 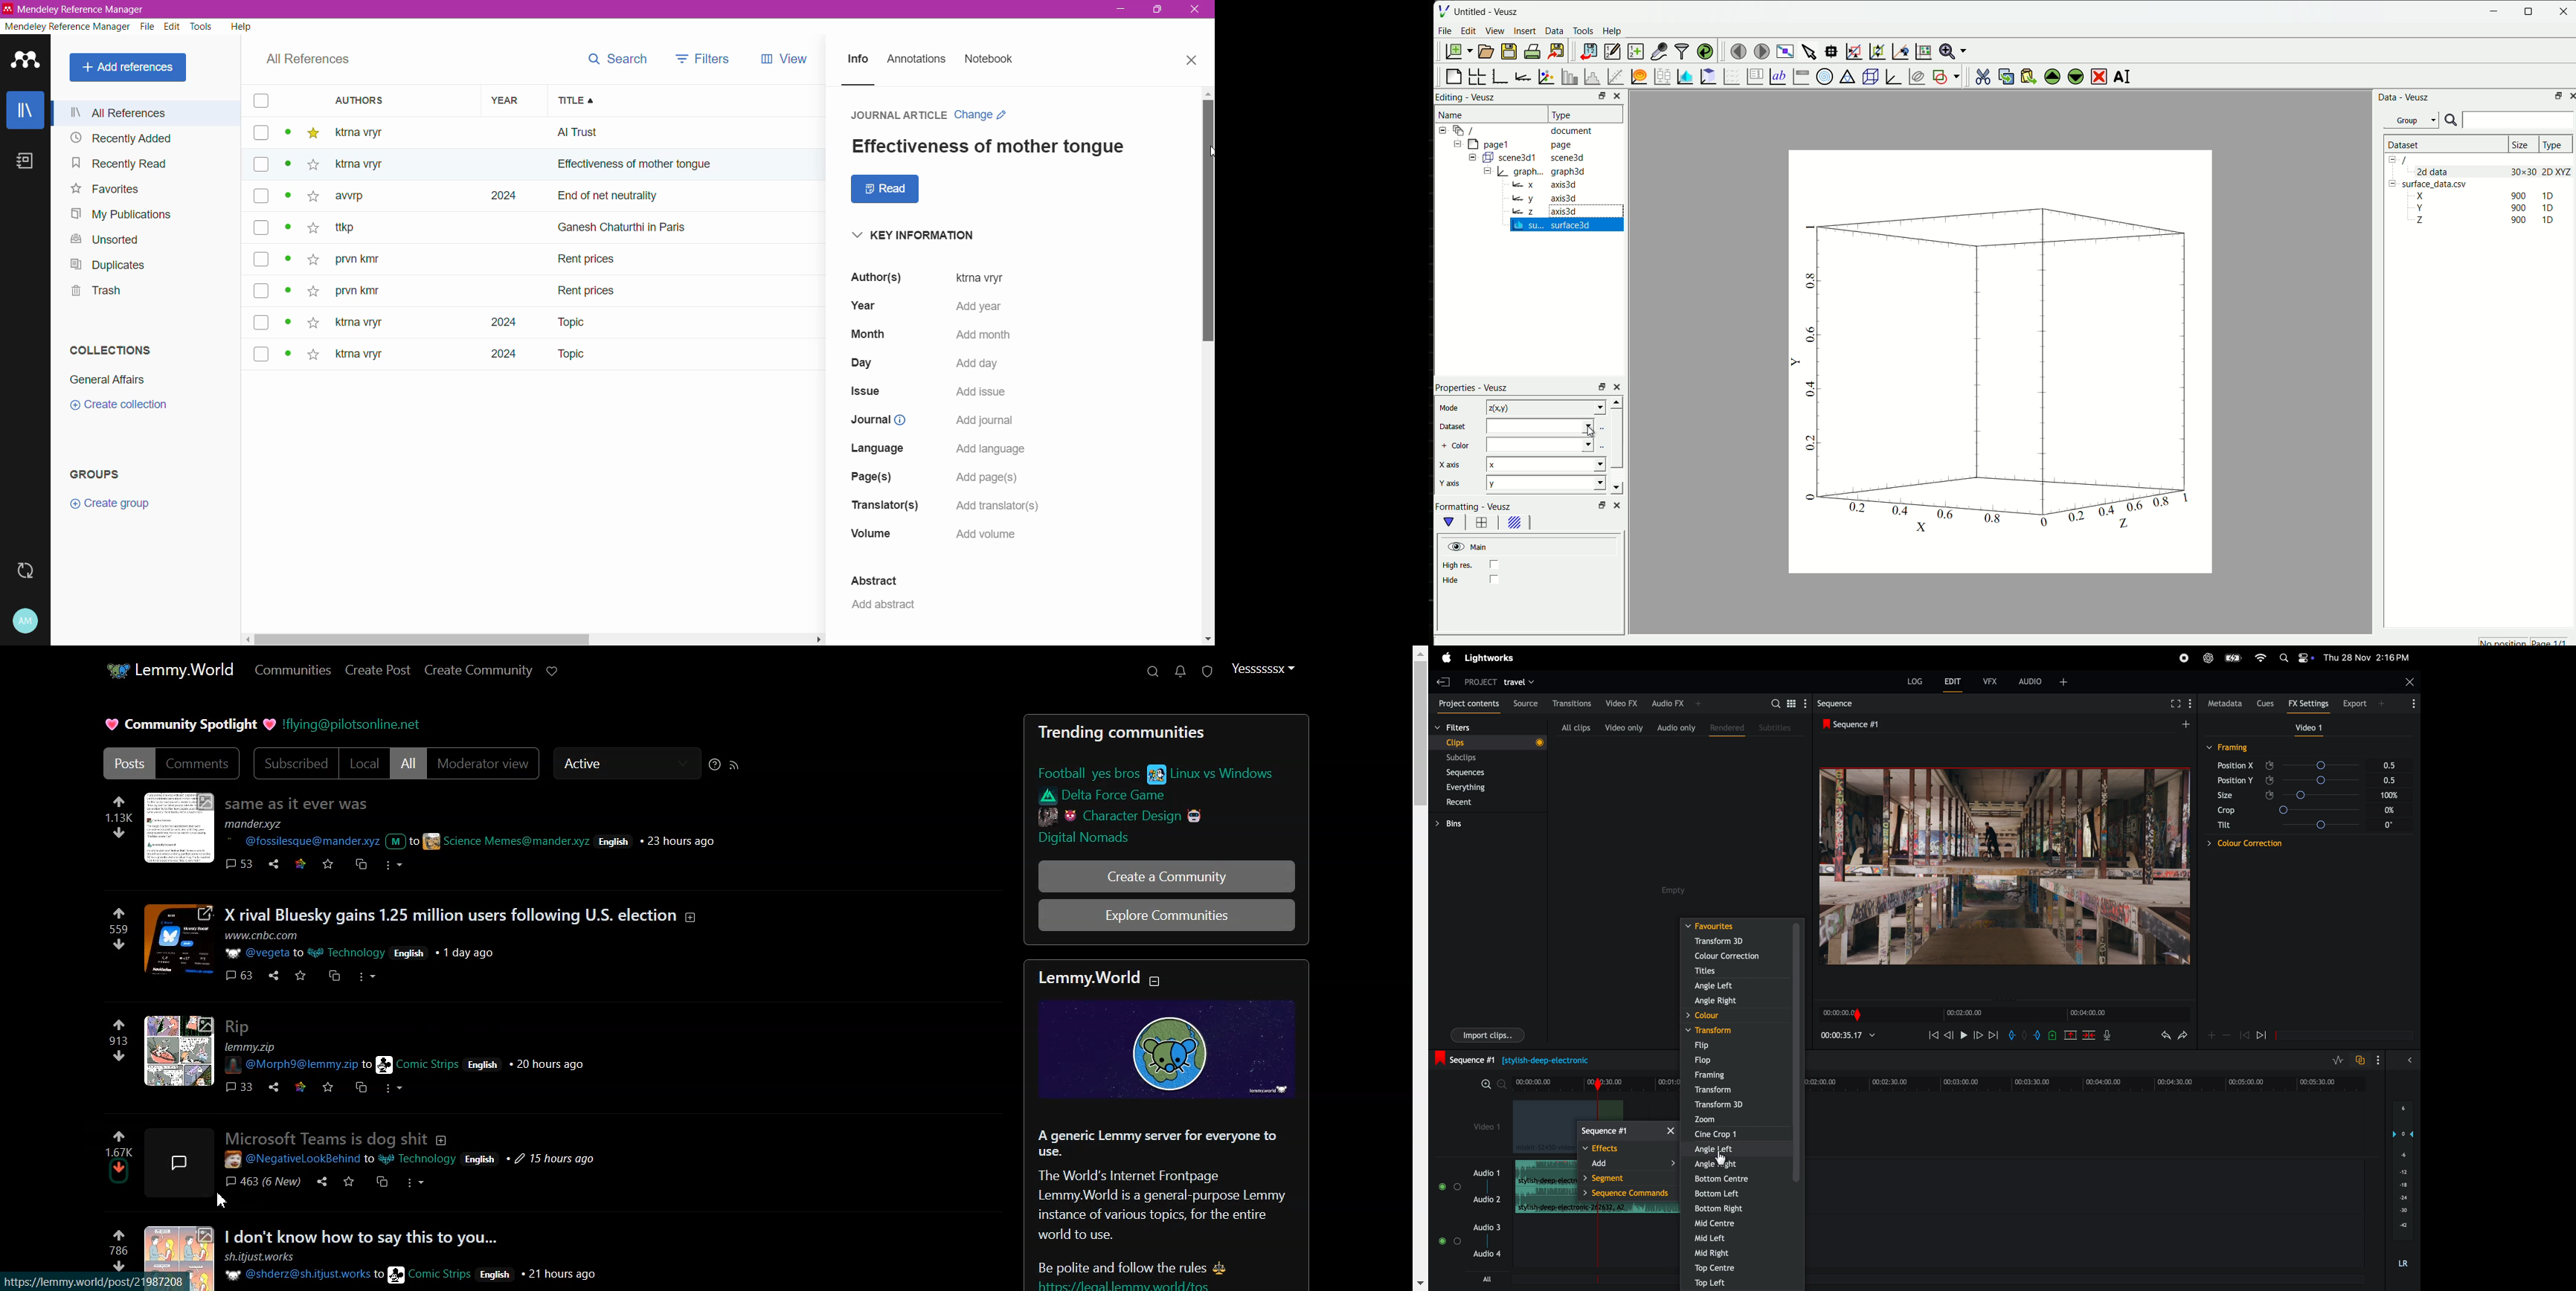 What do you see at coordinates (1475, 1243) in the screenshot?
I see `audio 3 and 4` at bounding box center [1475, 1243].